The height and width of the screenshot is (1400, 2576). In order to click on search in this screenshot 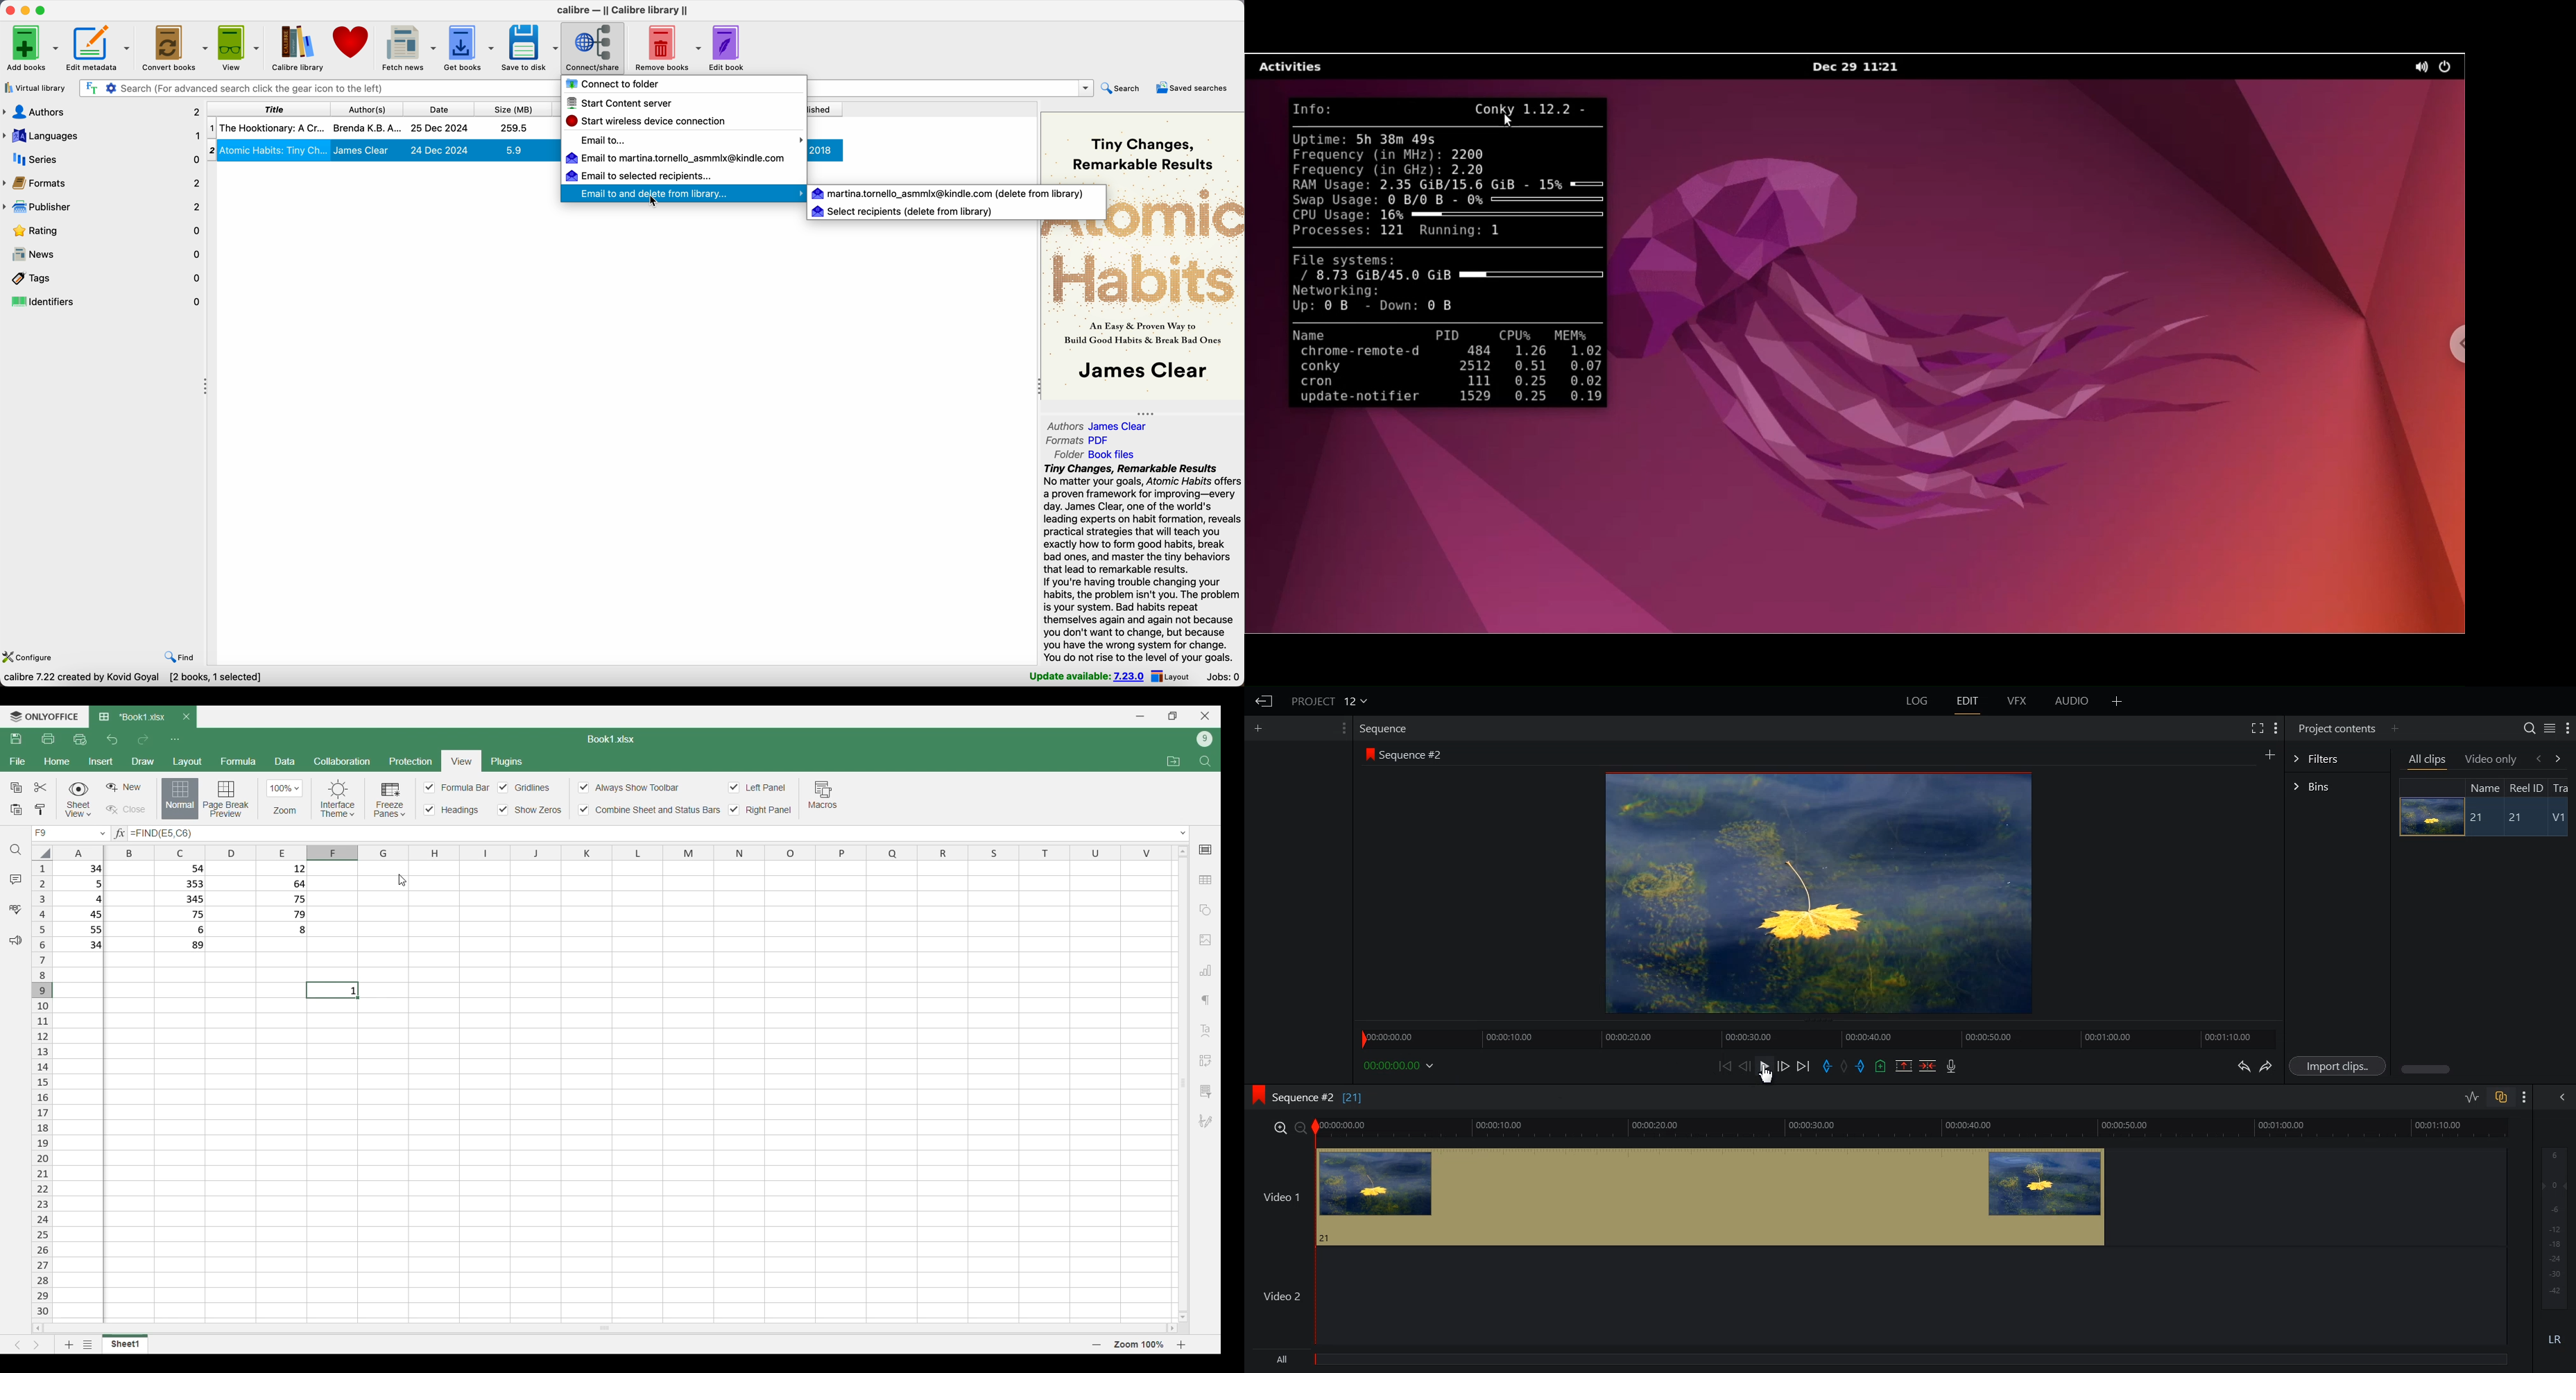, I will do `click(1124, 89)`.